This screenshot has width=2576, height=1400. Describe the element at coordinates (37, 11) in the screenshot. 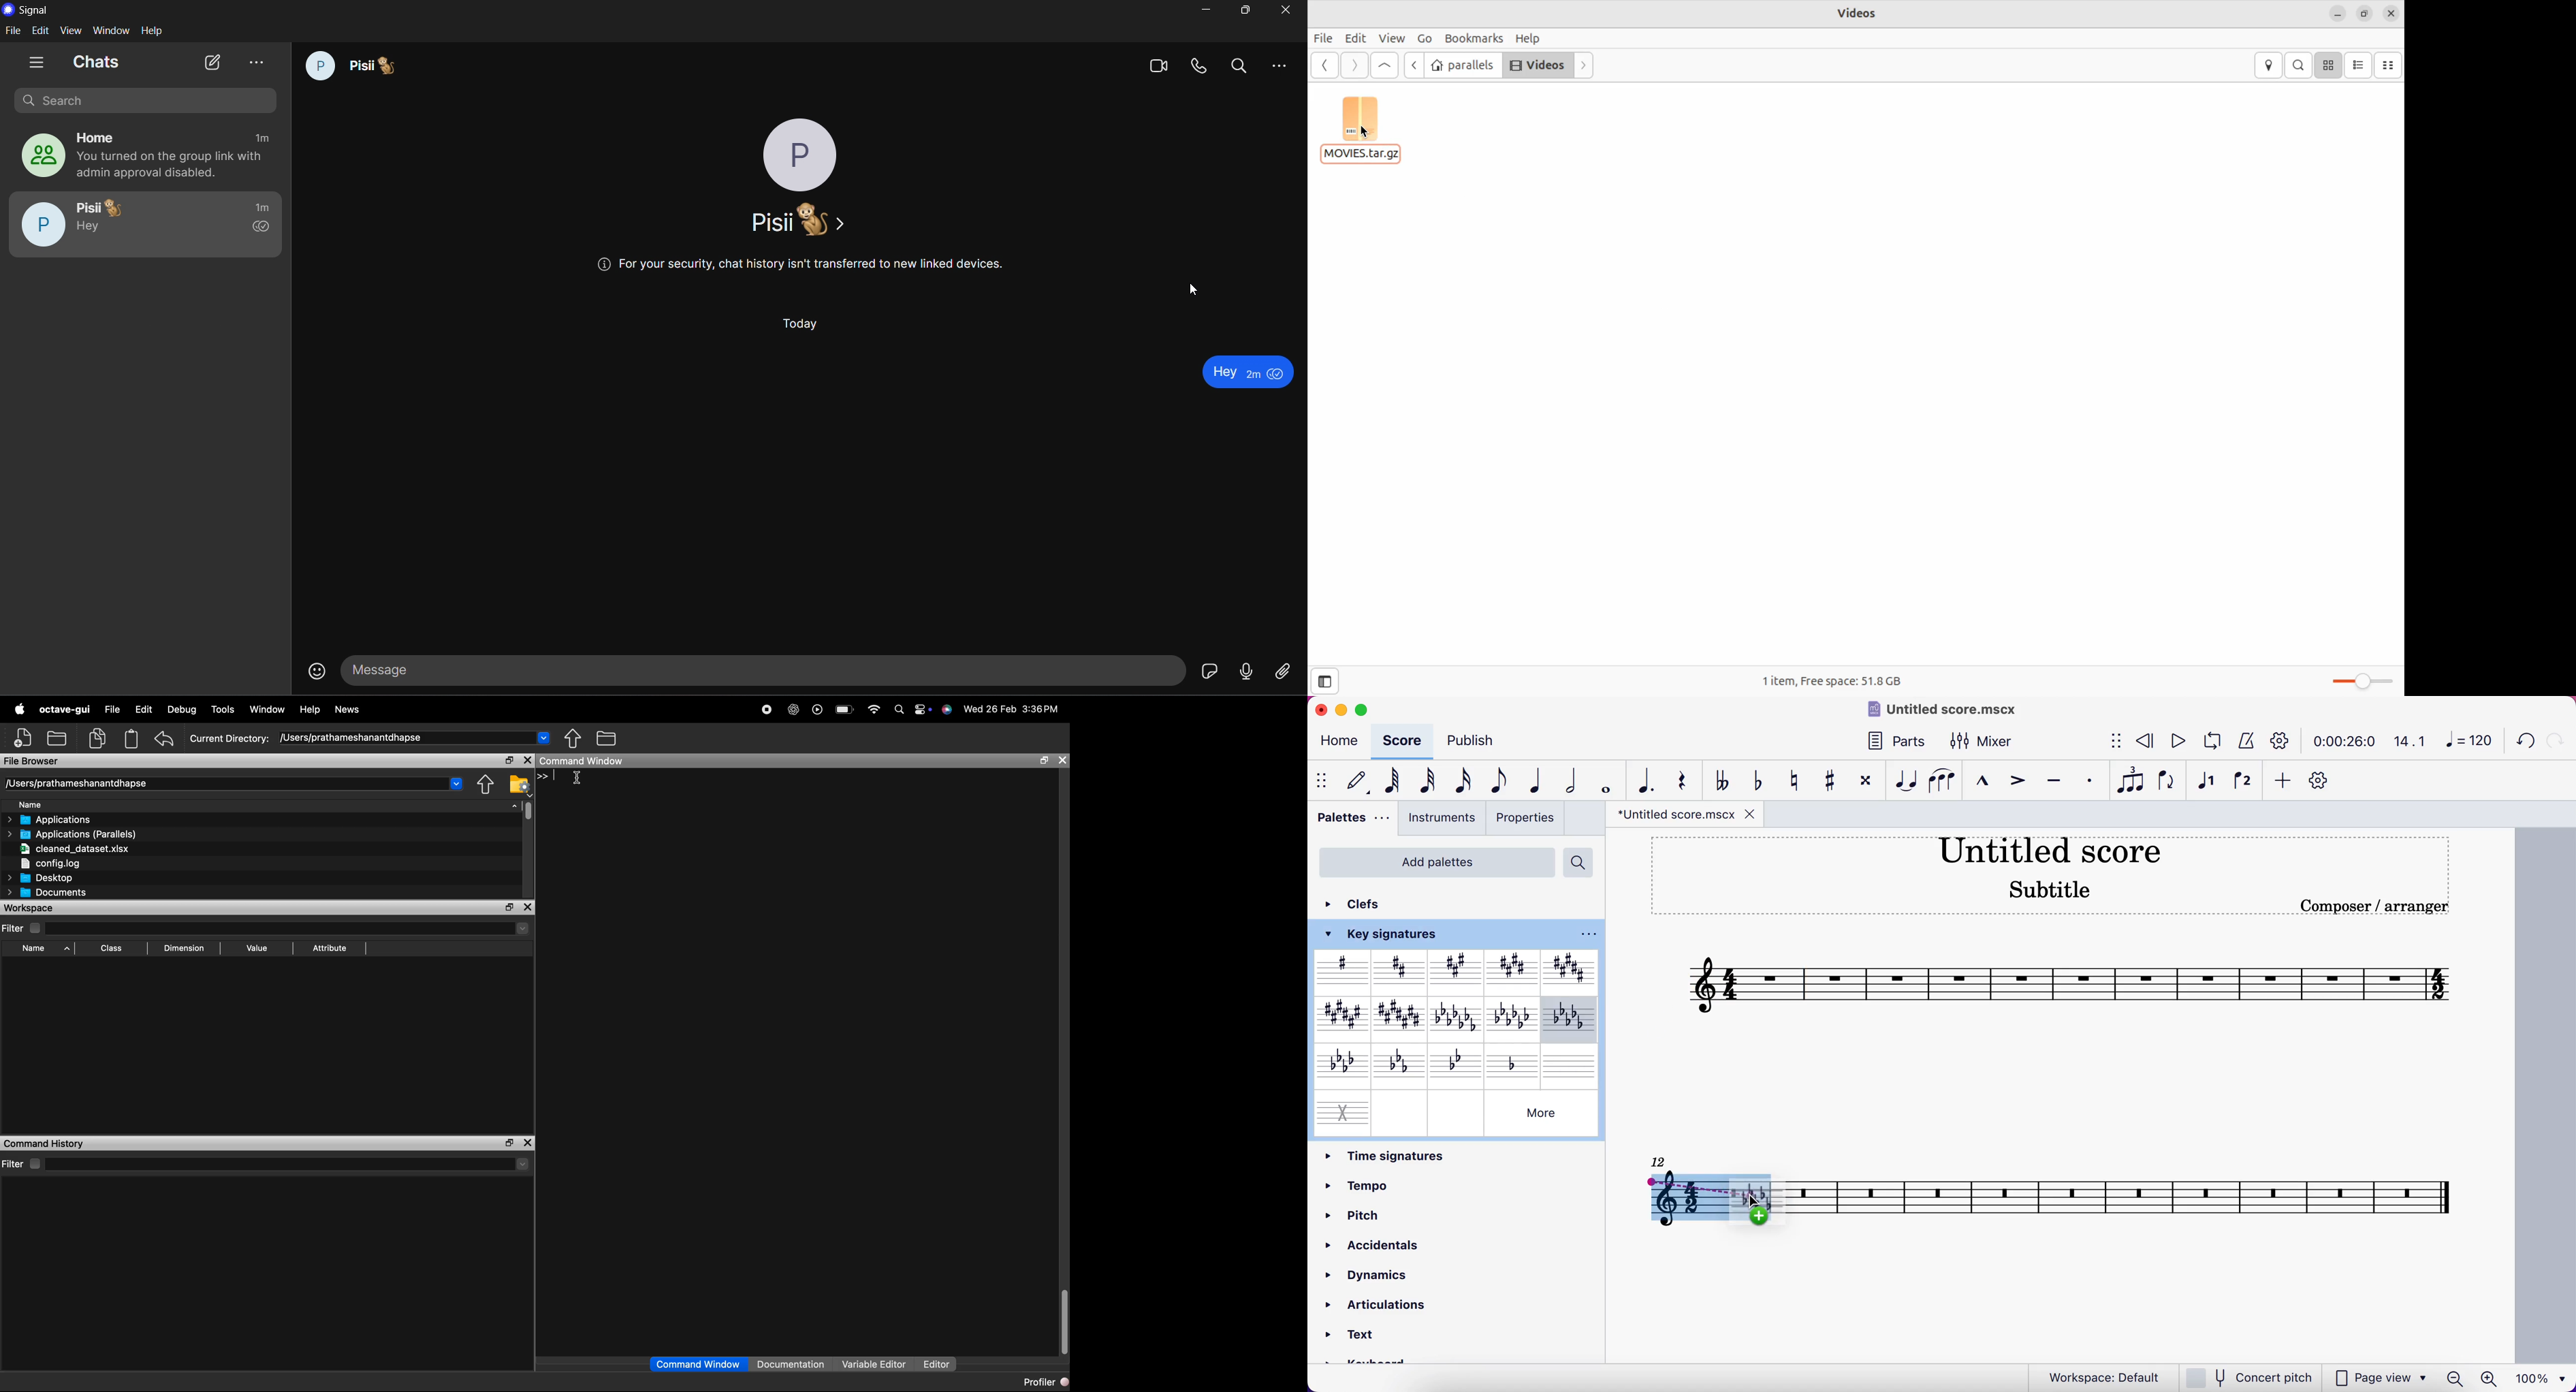

I see `title` at that location.